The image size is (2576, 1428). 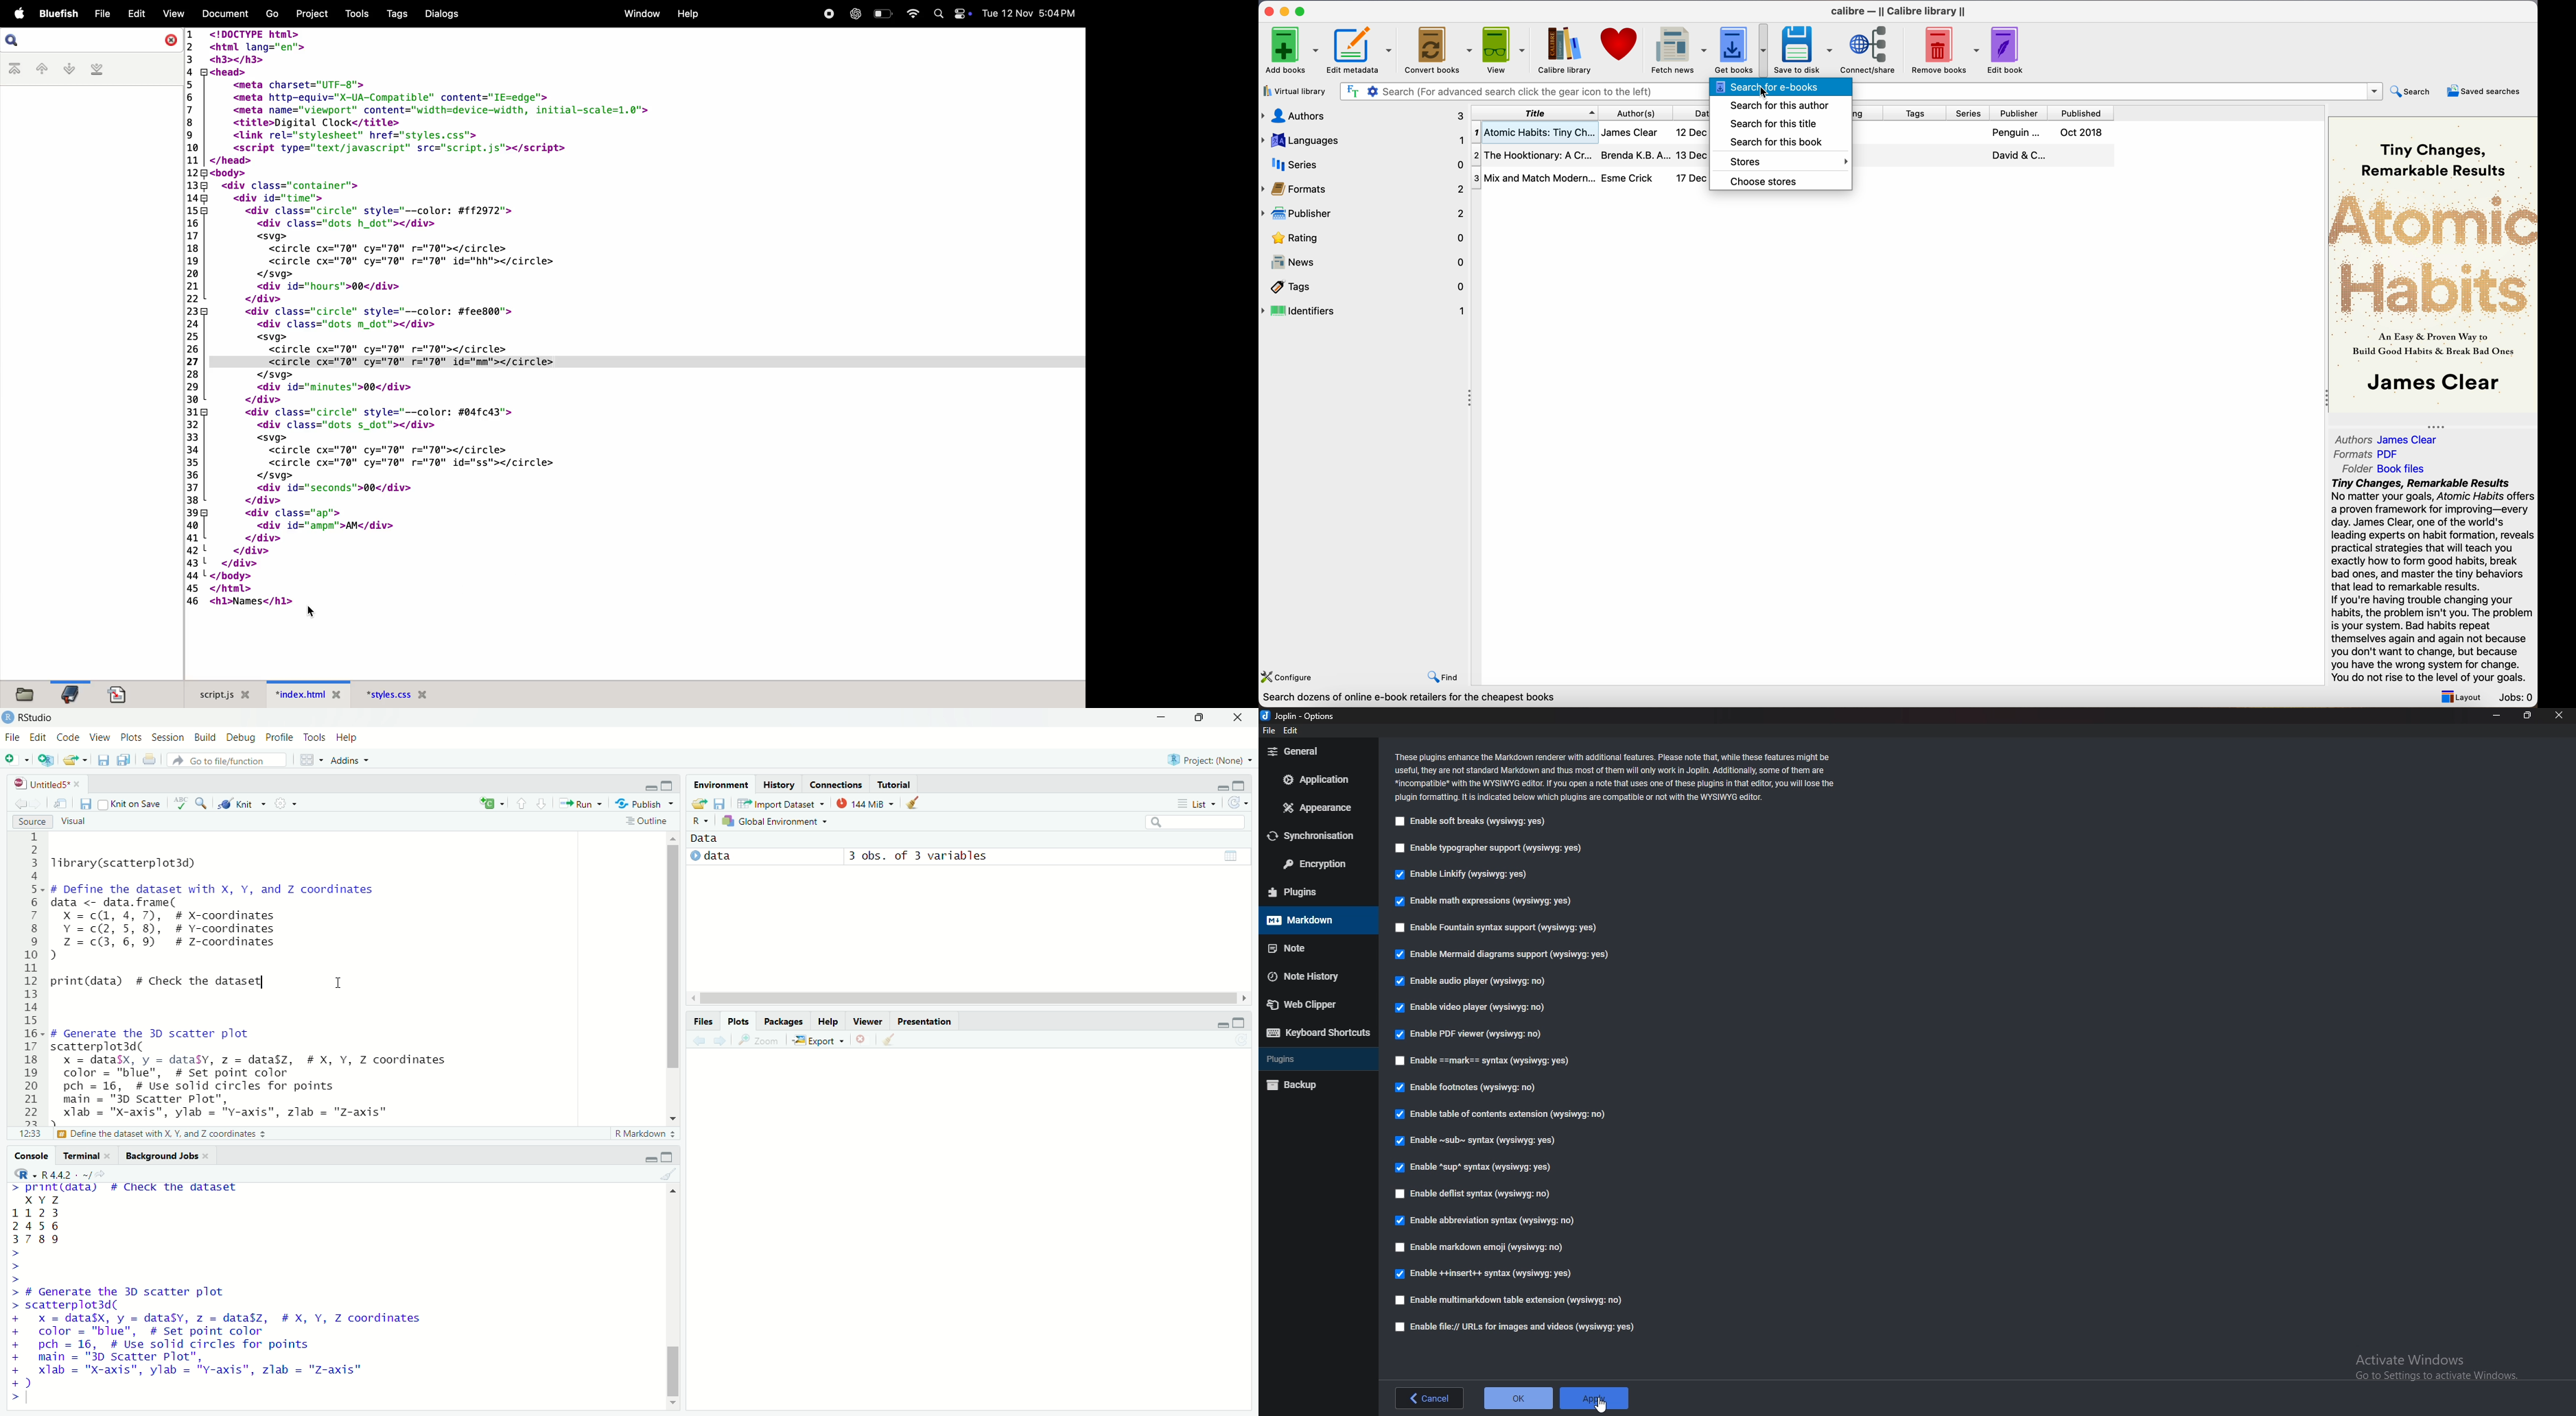 I want to click on file, so click(x=101, y=14).